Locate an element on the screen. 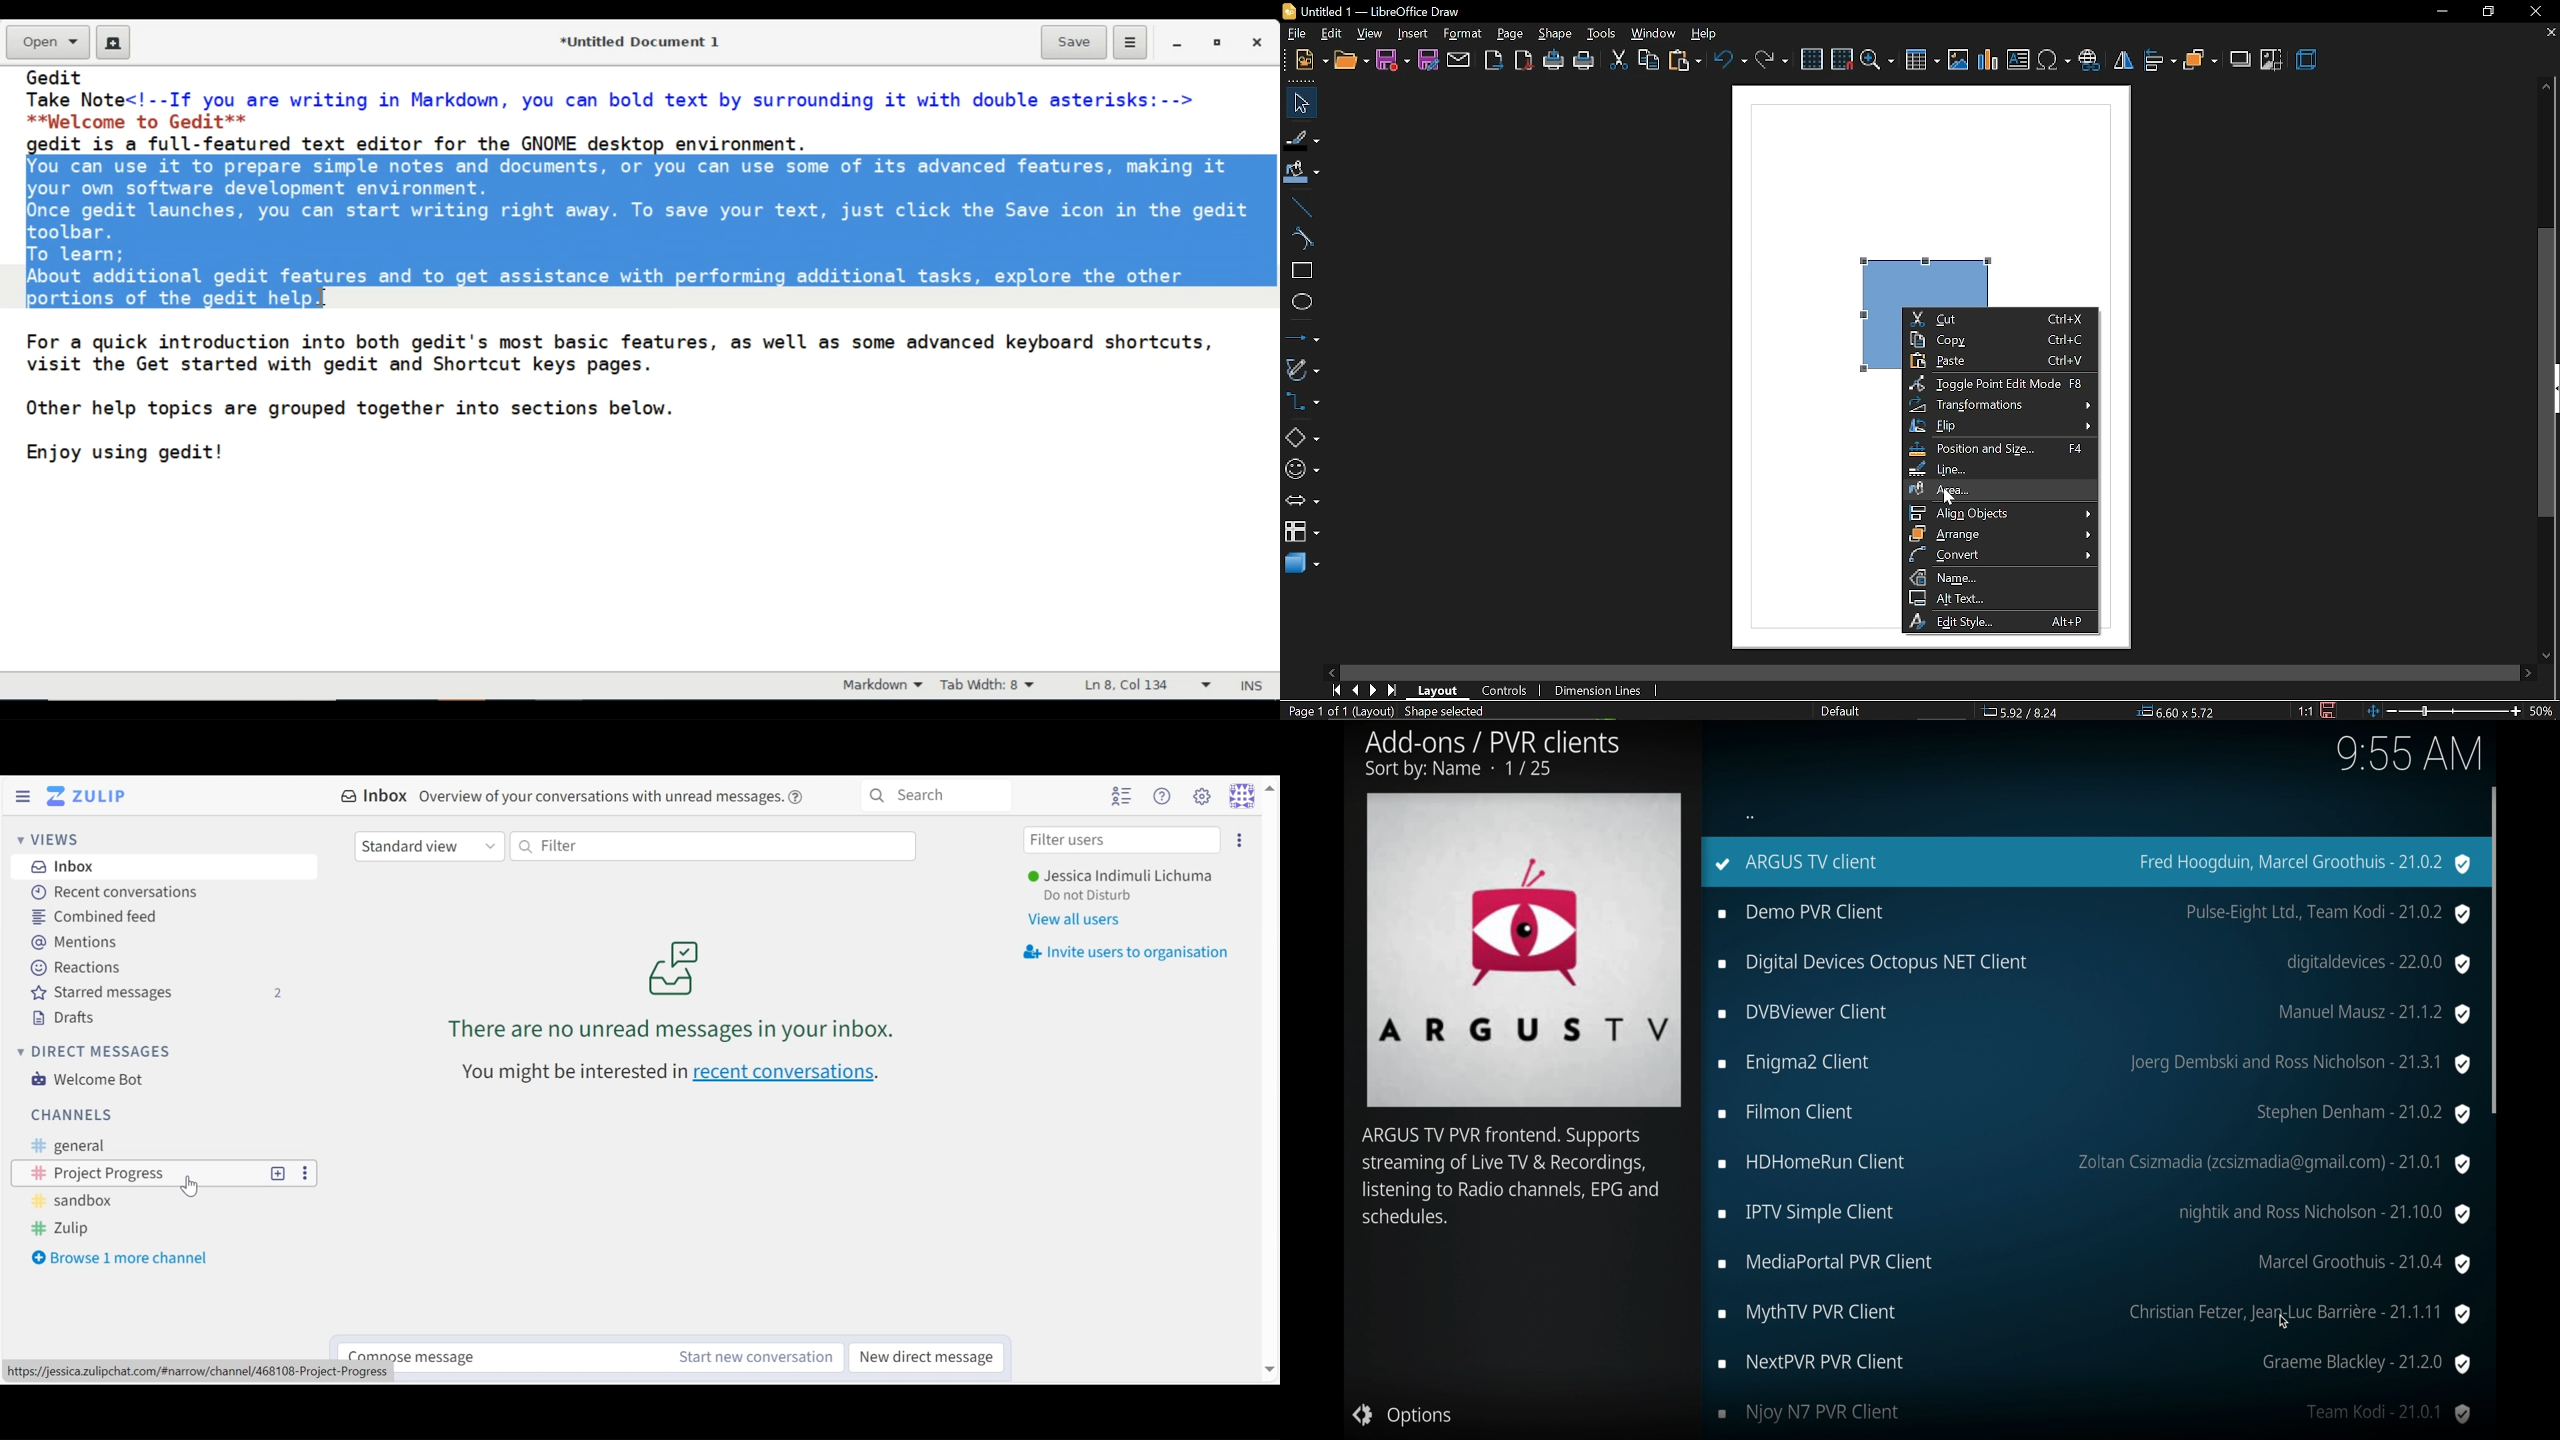  tick mark is located at coordinates (1723, 864).